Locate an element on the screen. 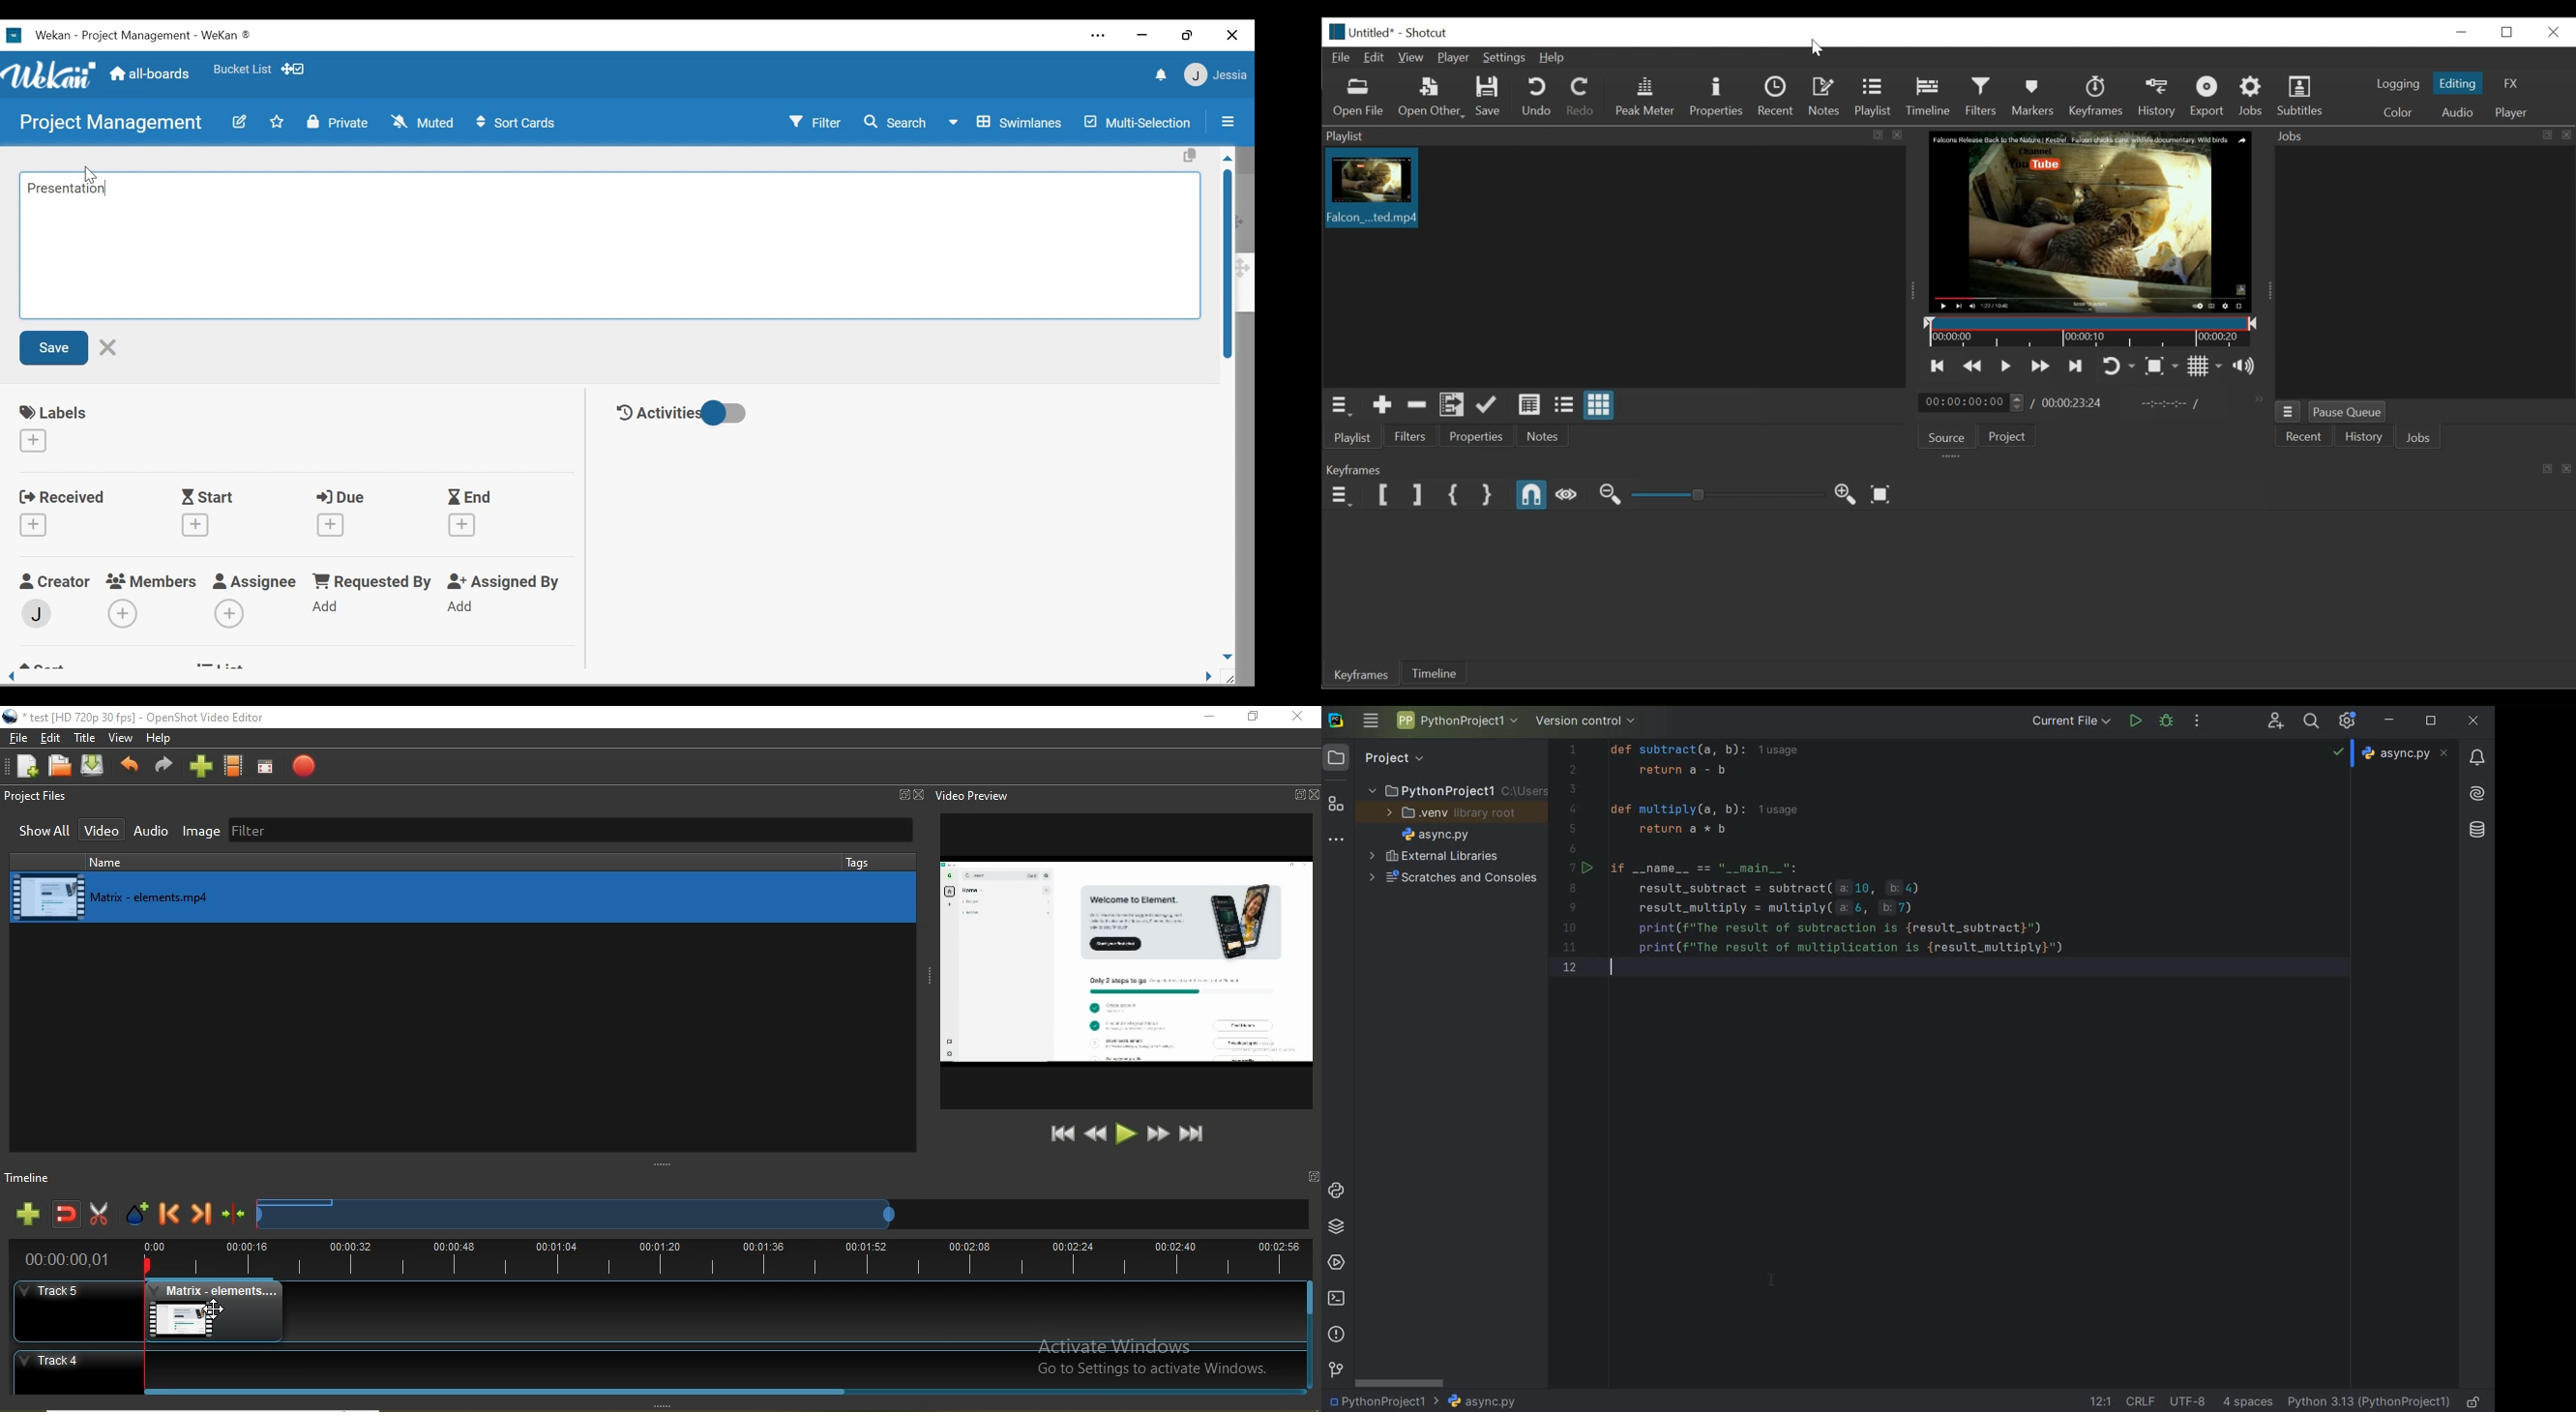 The image size is (2576, 1428). show the volume control  is located at coordinates (2247, 367).